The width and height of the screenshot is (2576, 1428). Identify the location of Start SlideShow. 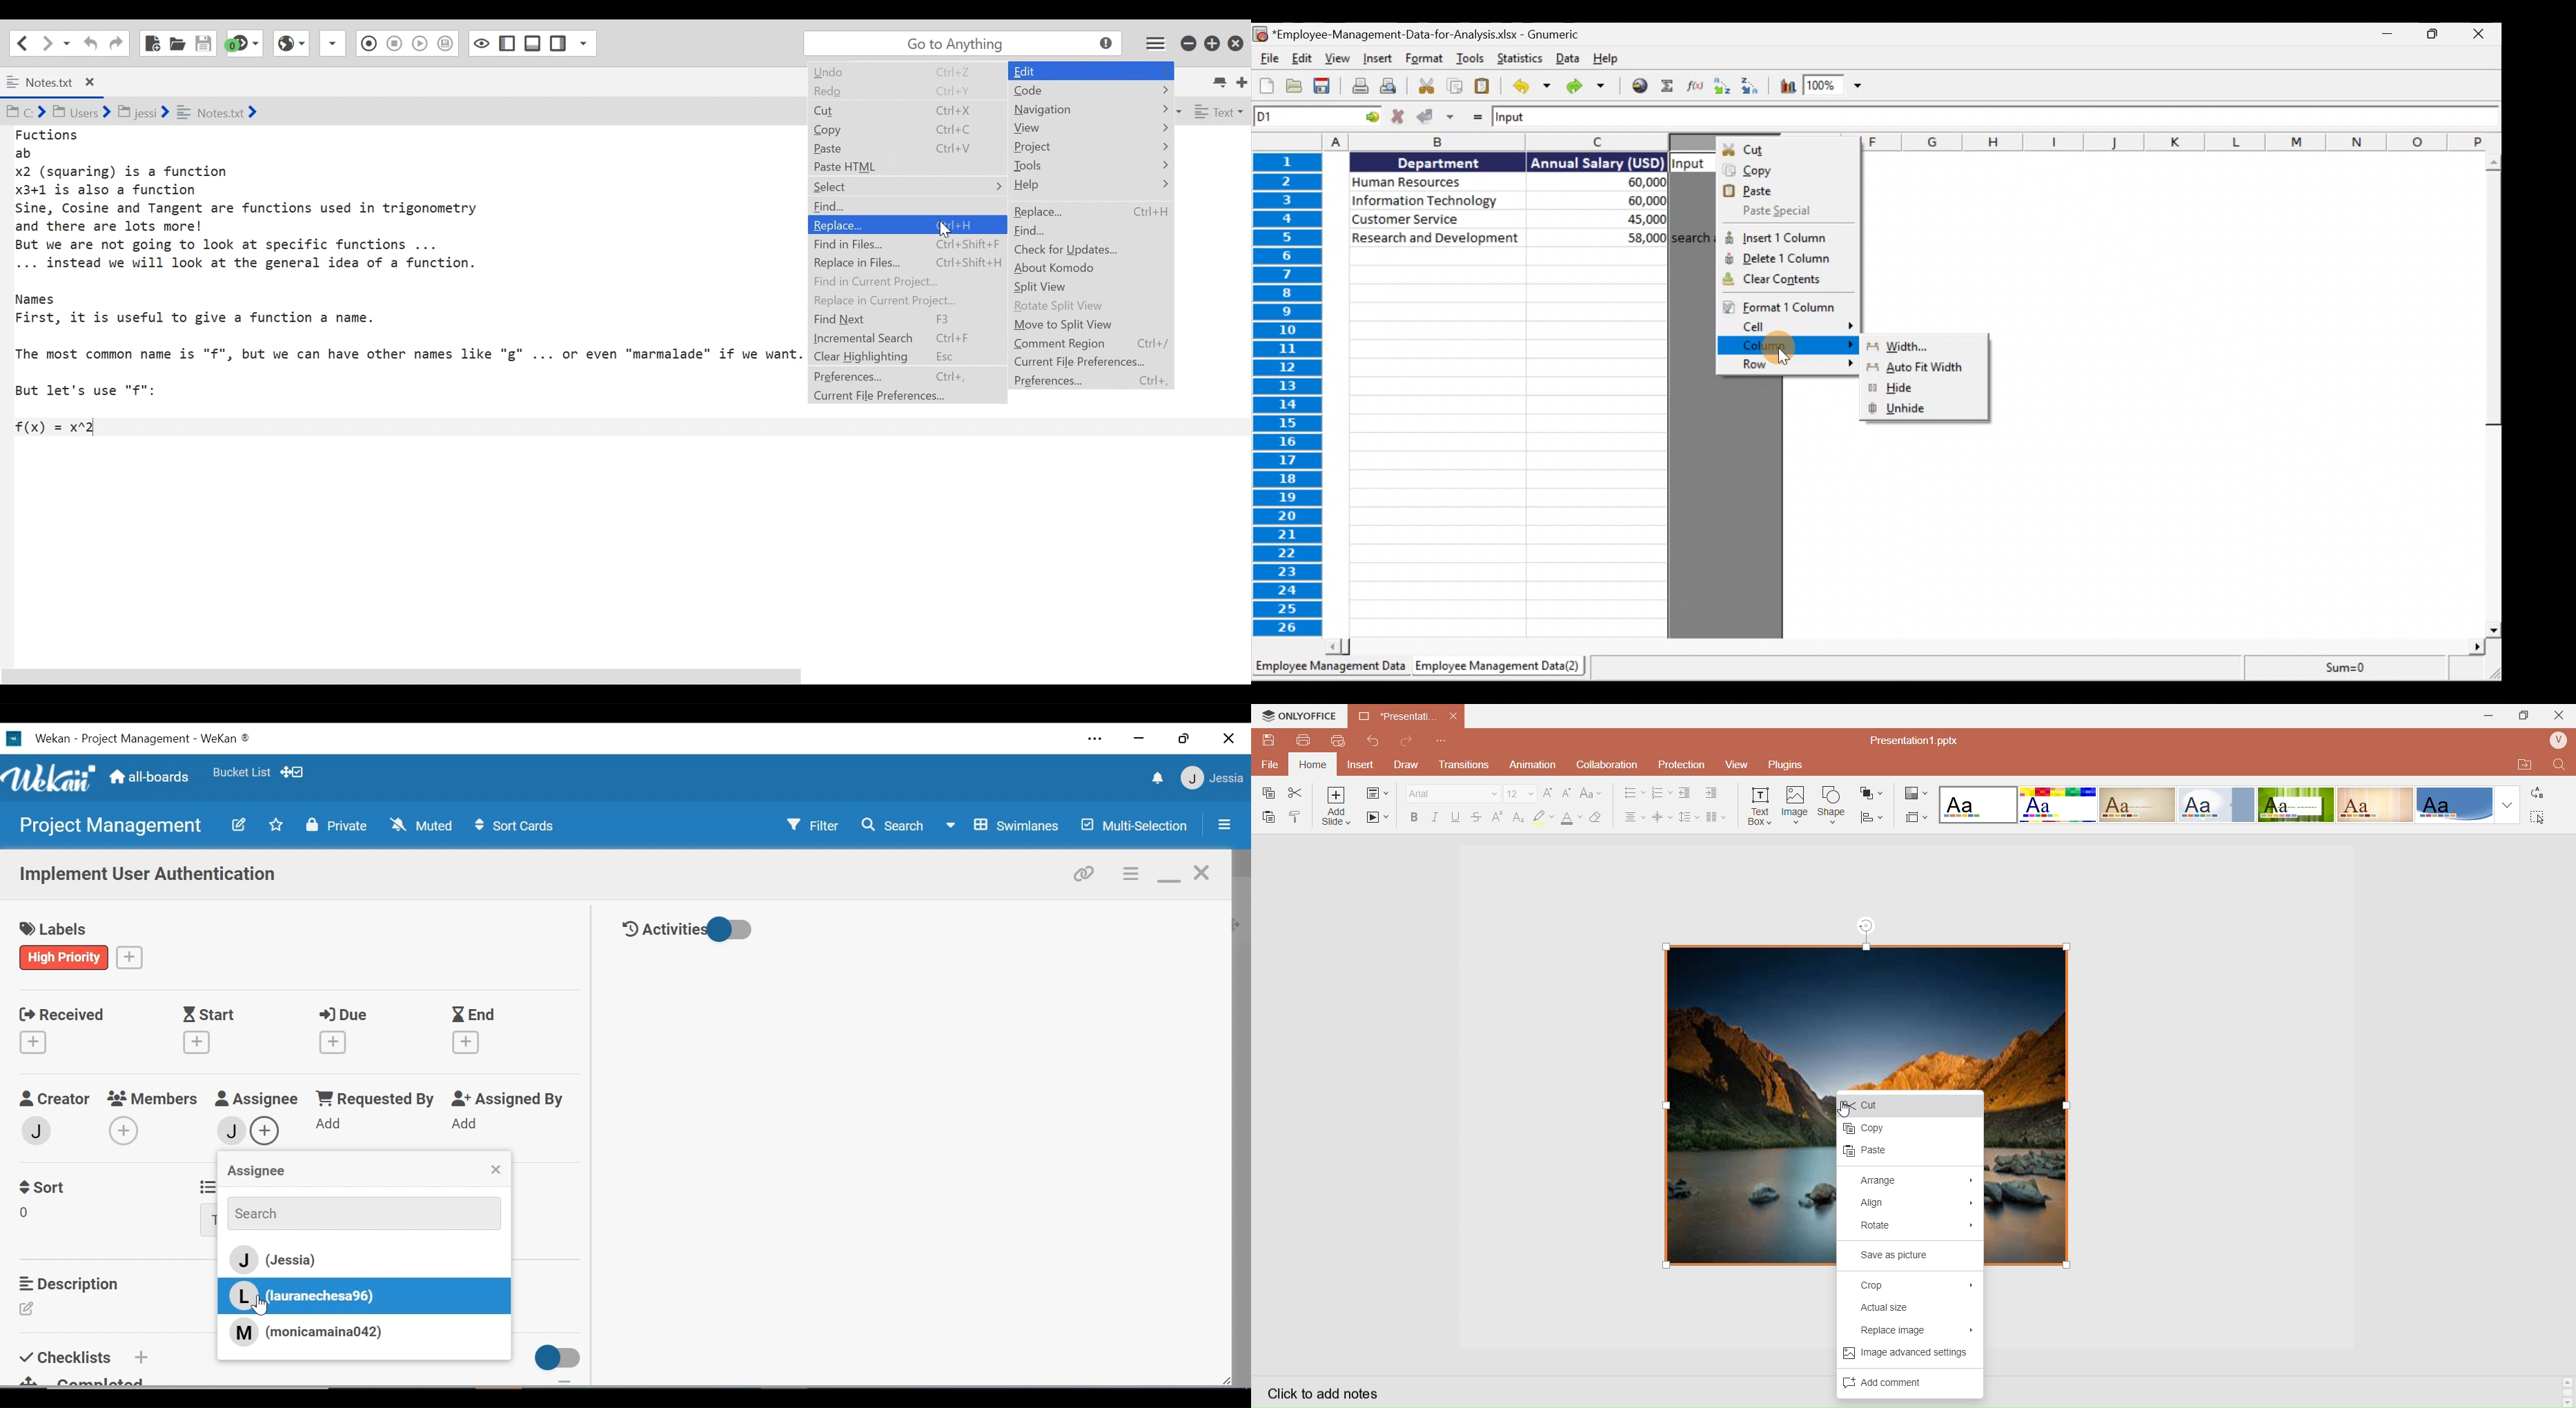
(1379, 817).